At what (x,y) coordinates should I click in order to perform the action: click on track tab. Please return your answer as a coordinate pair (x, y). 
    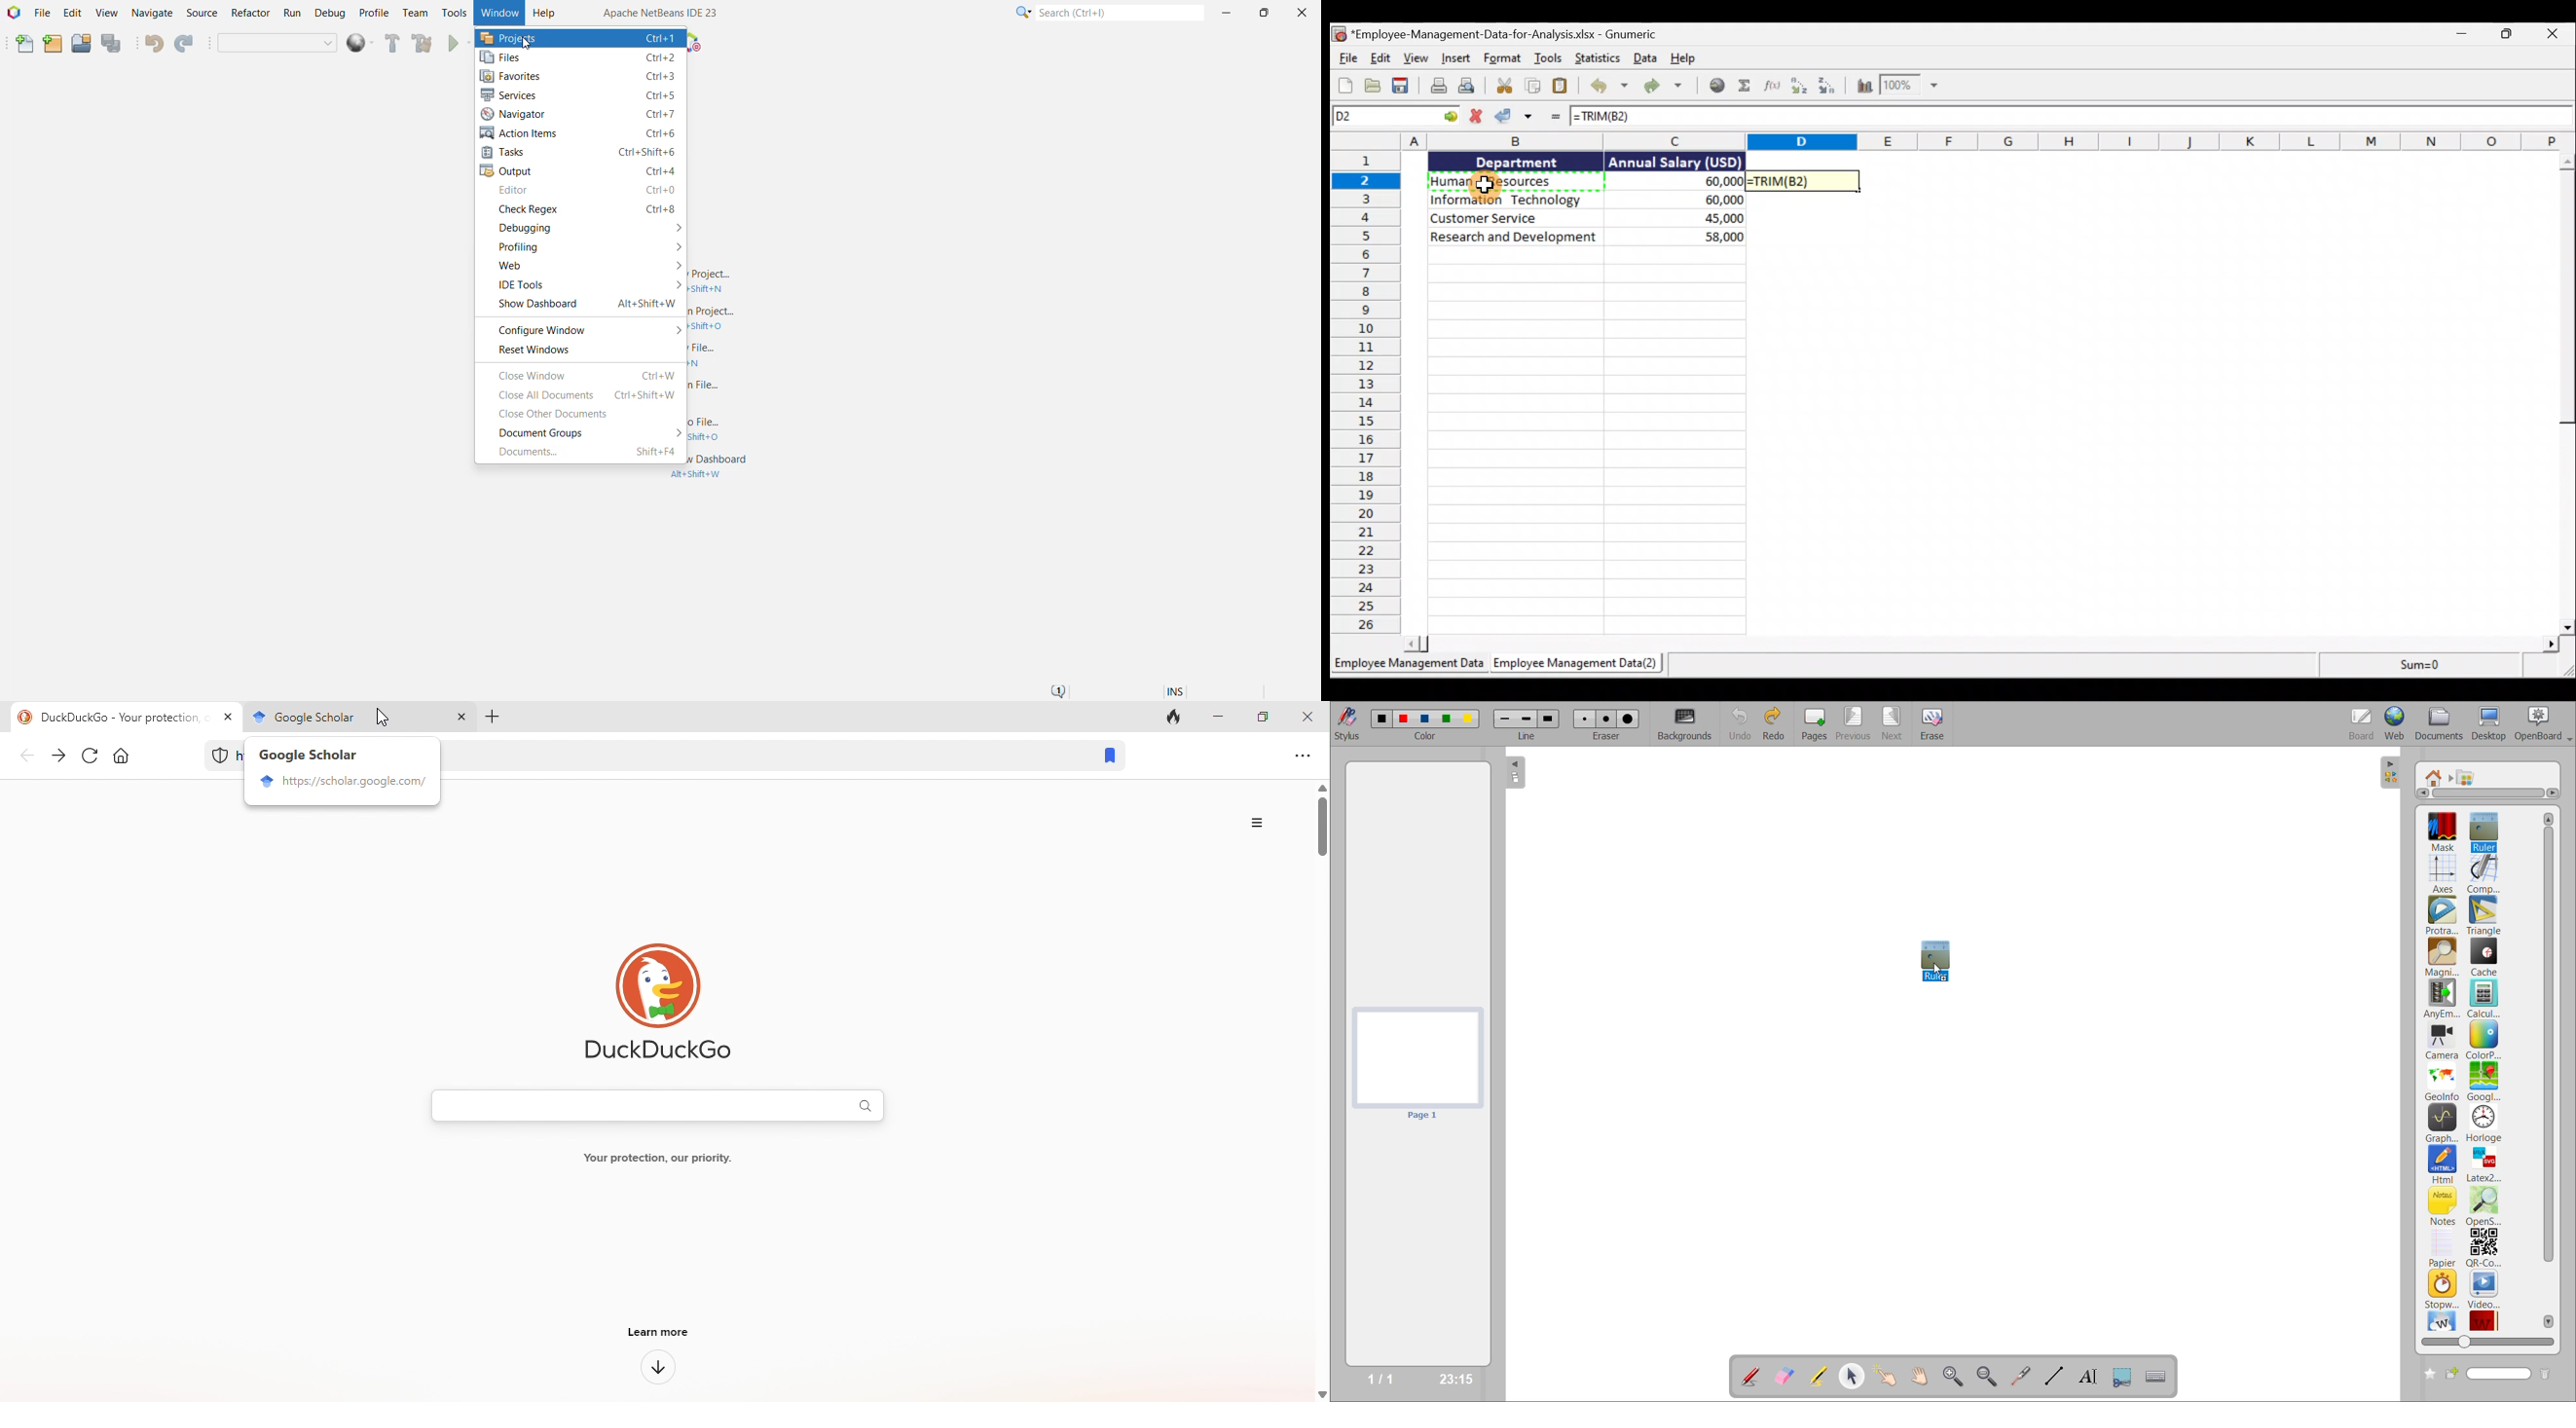
    Looking at the image, I should click on (1178, 716).